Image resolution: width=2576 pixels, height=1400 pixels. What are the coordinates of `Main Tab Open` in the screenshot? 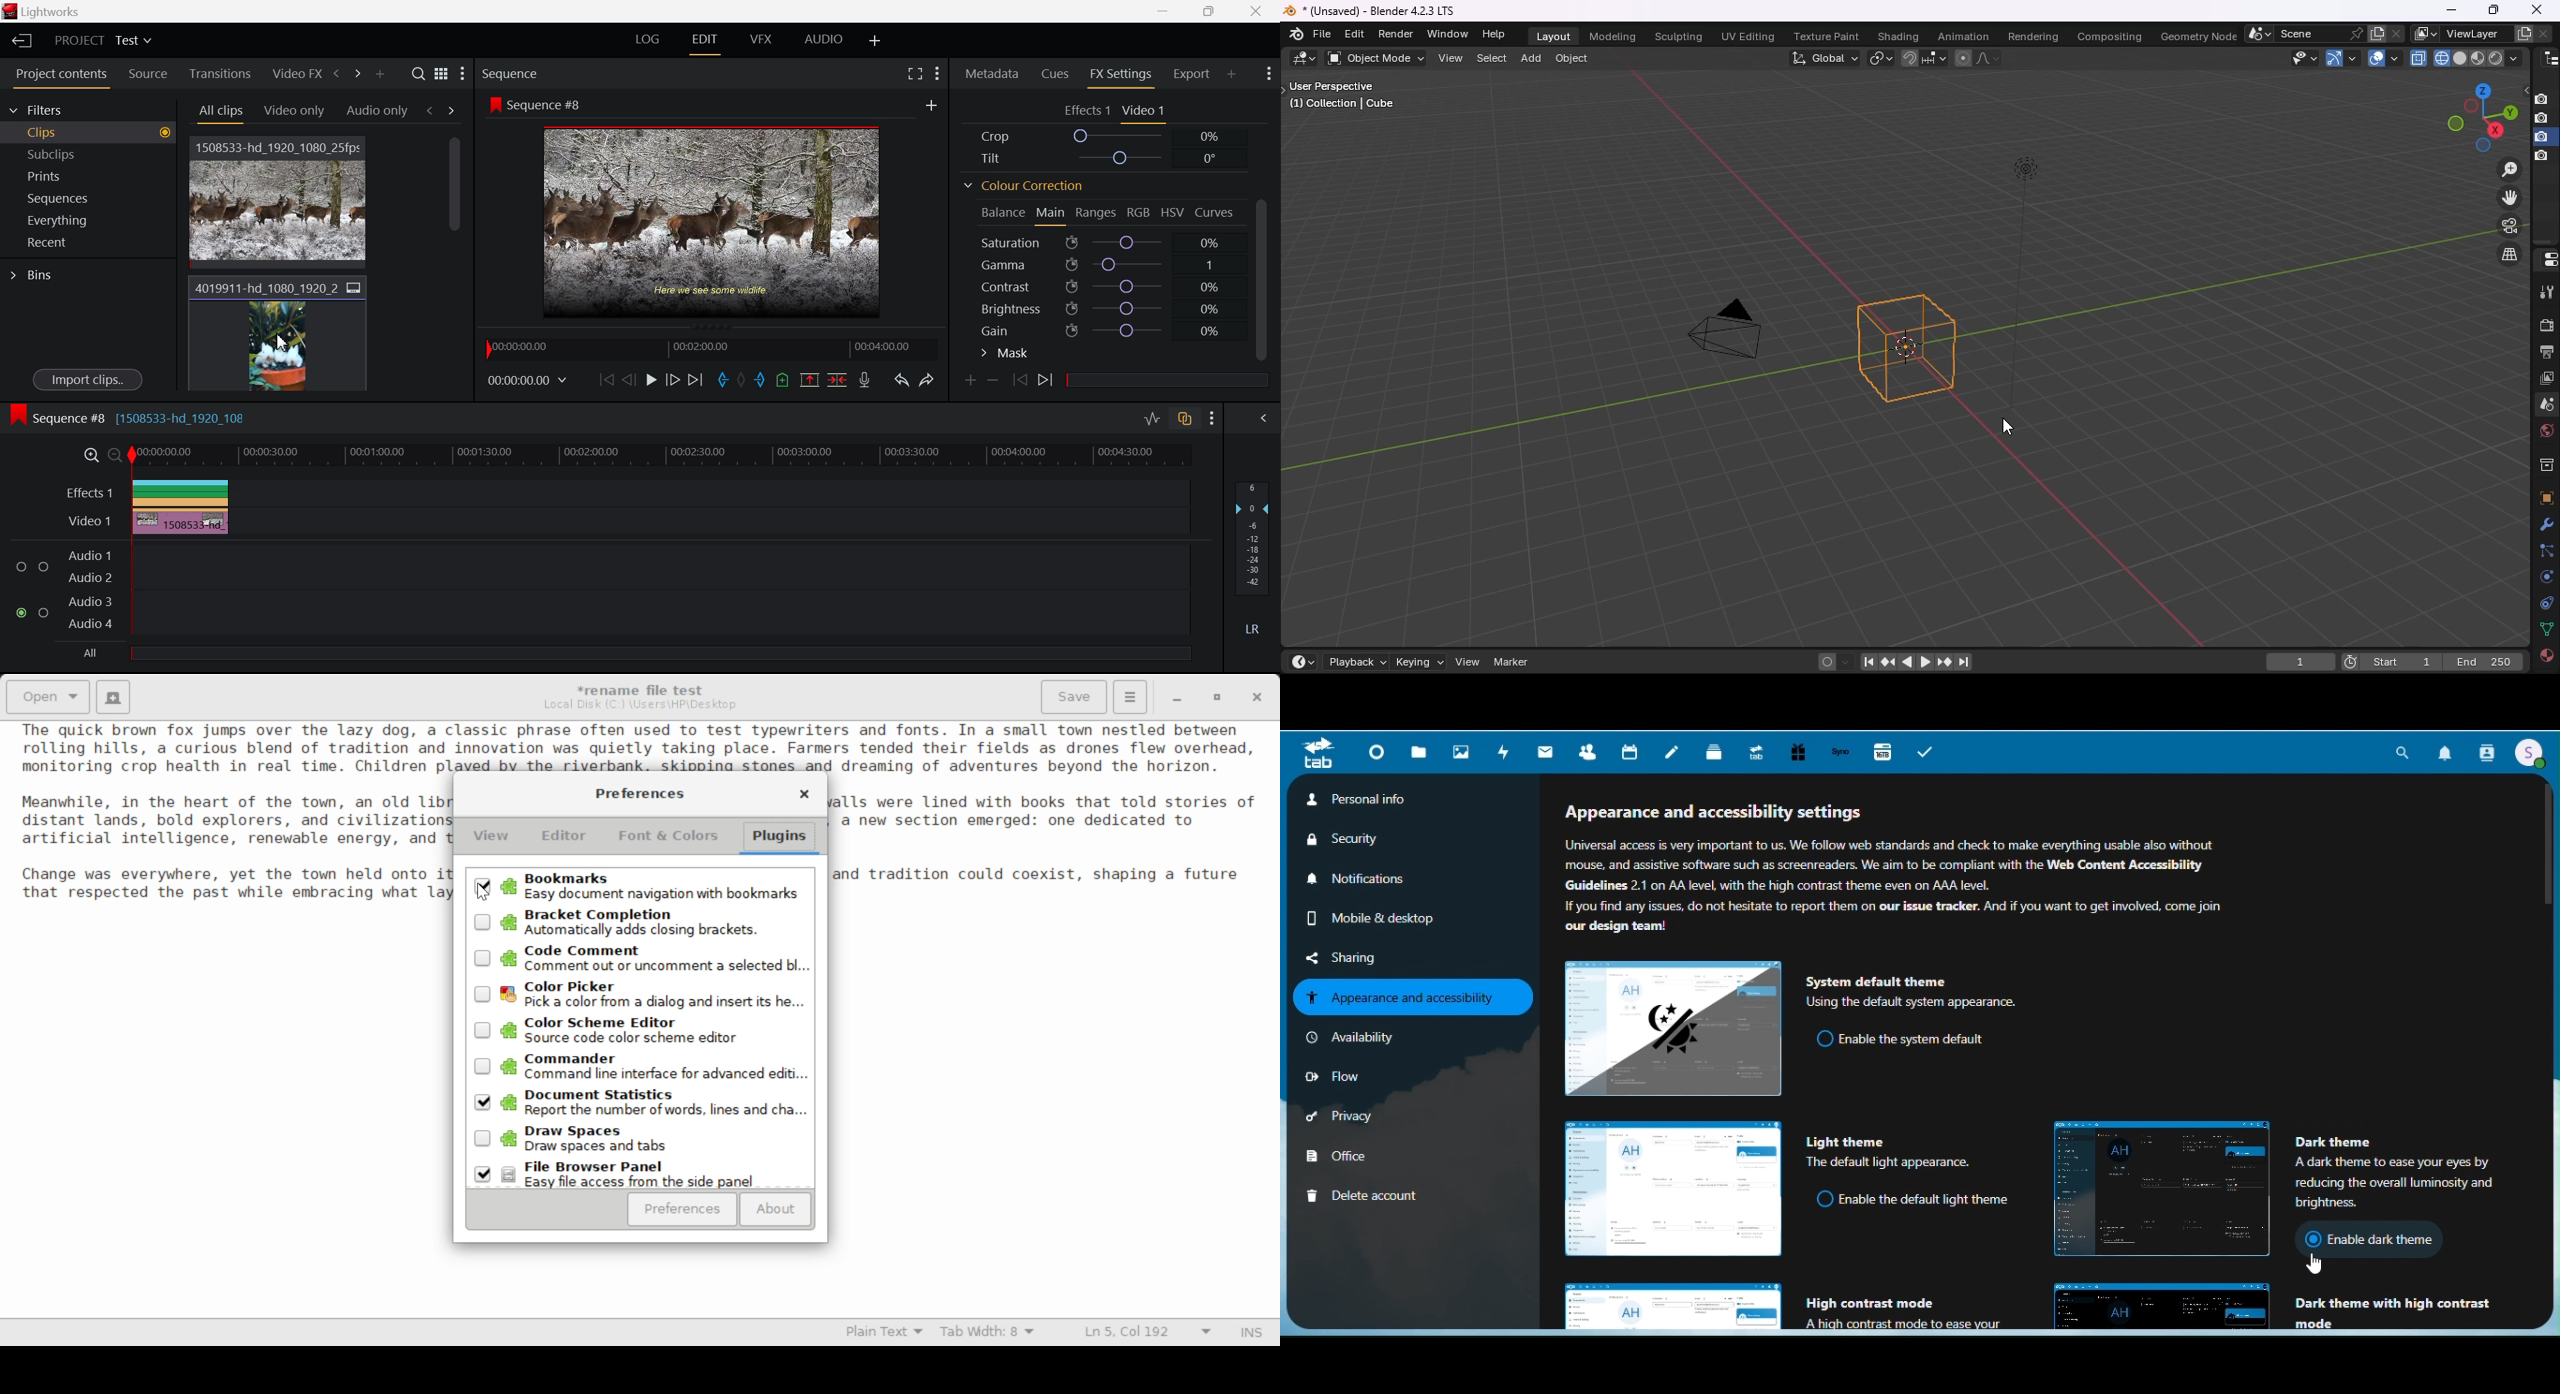 It's located at (1051, 214).